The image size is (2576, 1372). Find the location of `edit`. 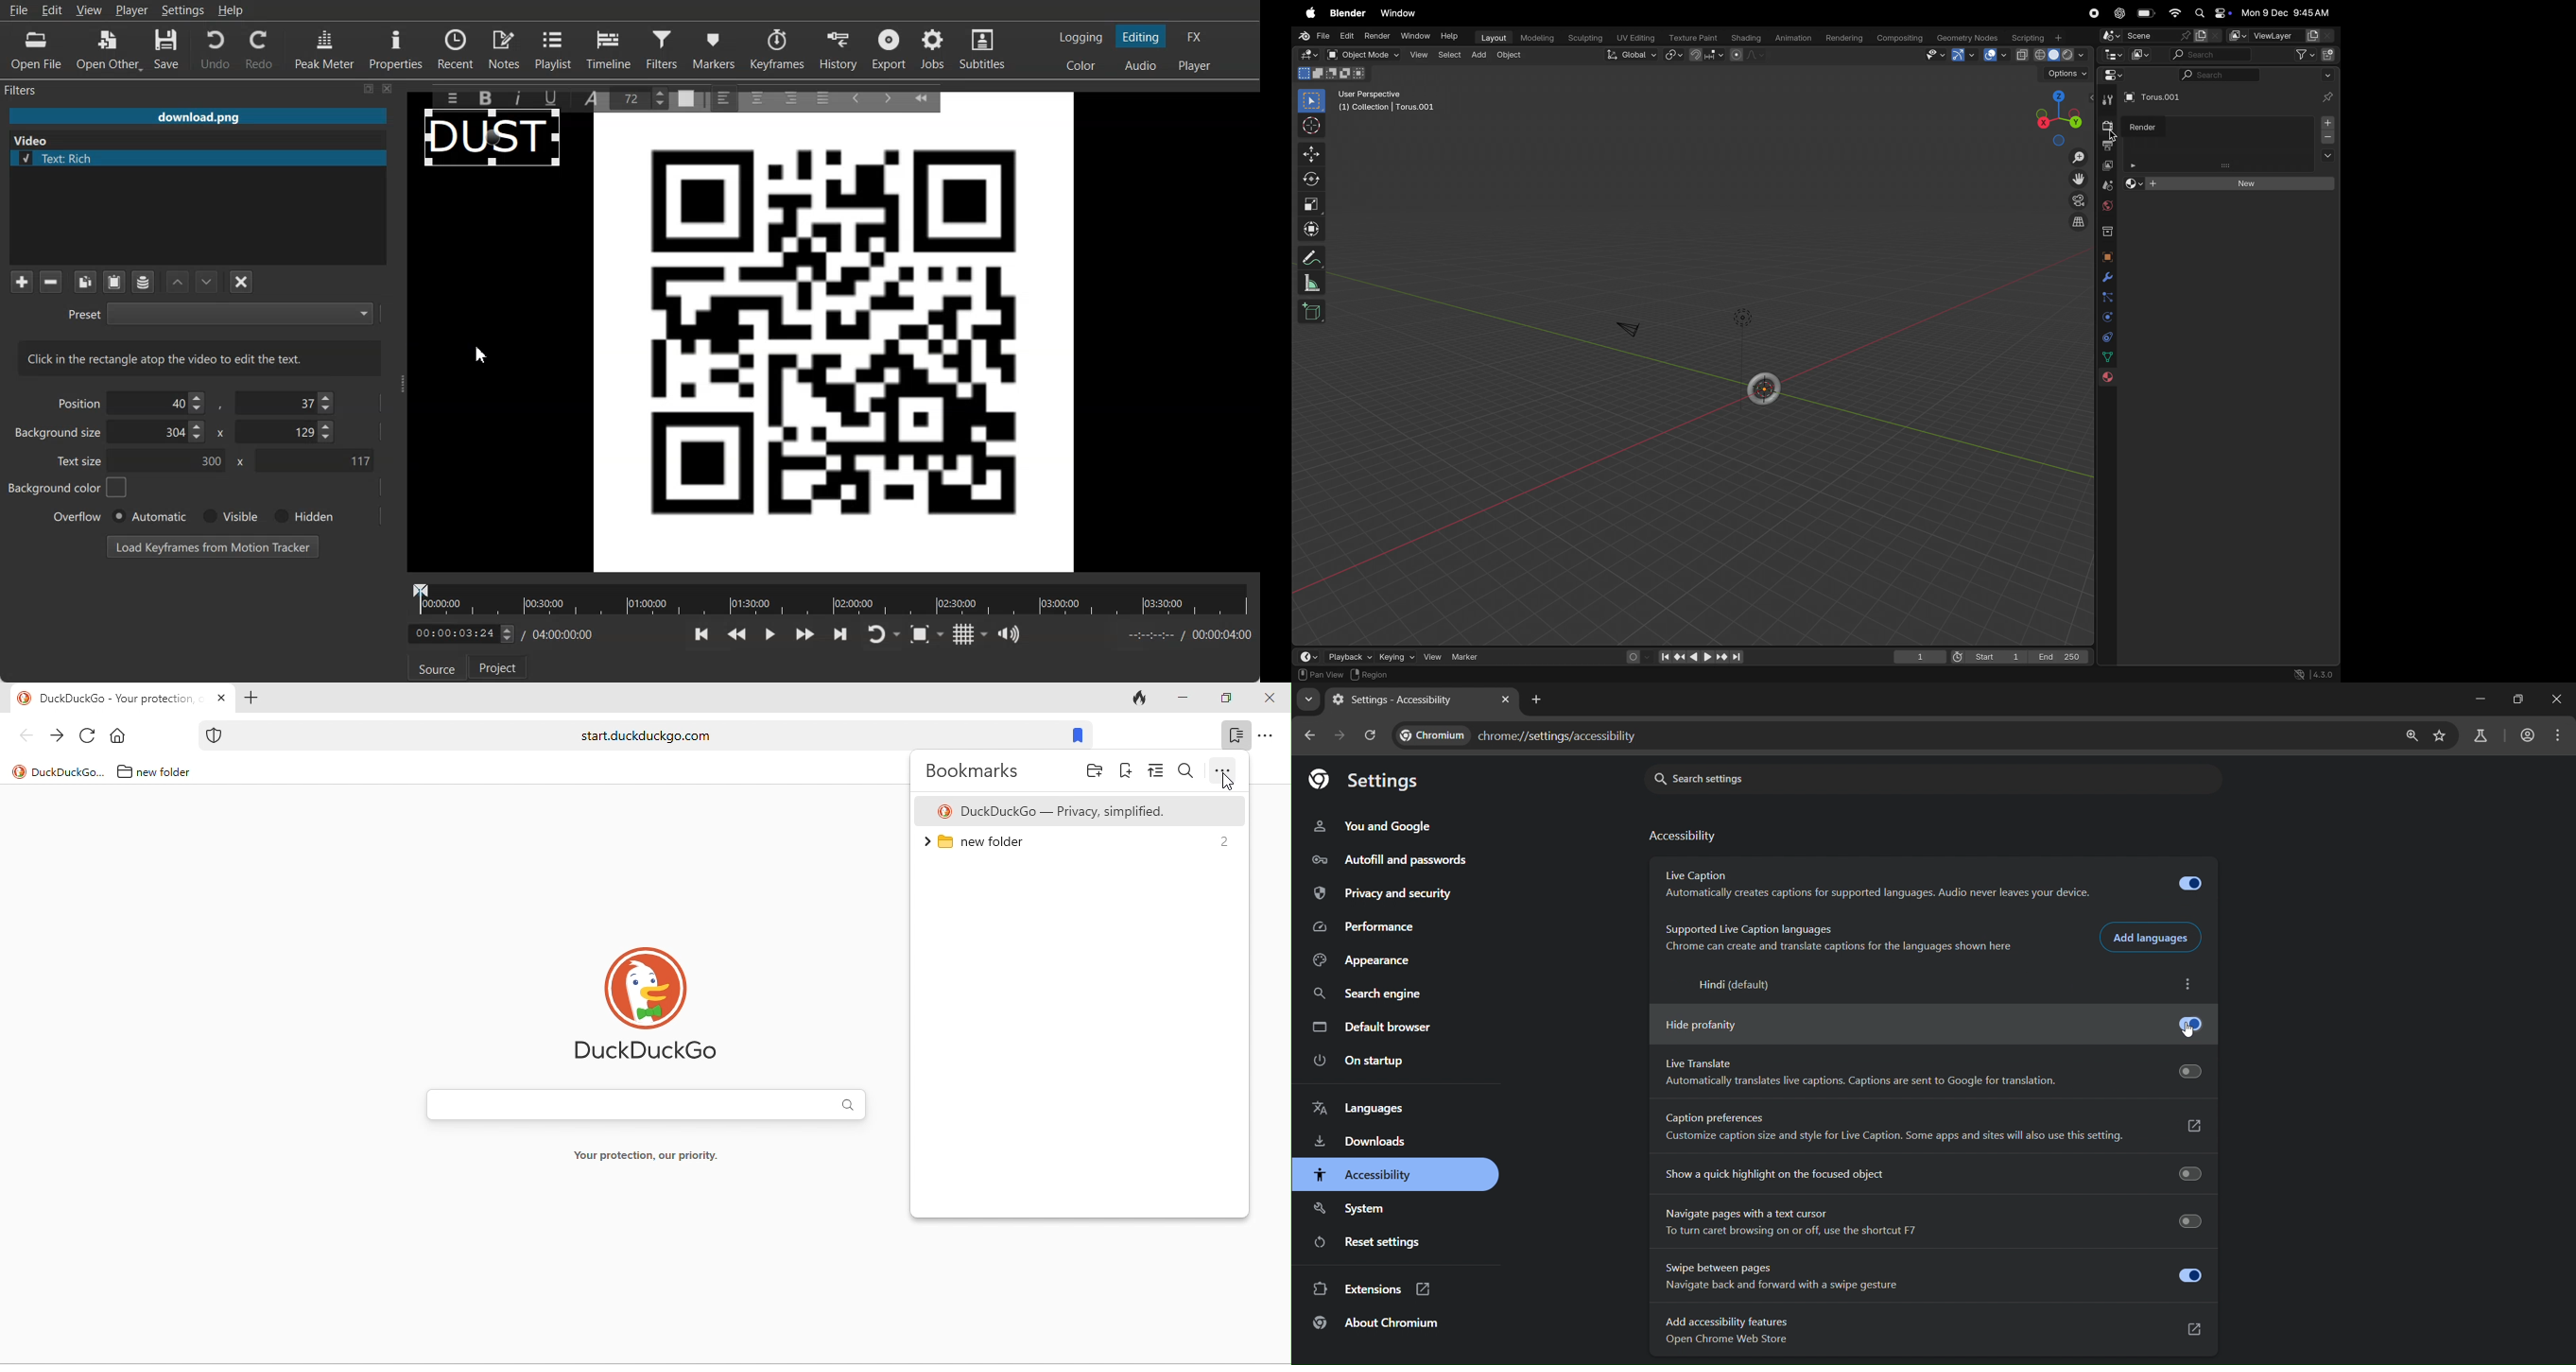

edit is located at coordinates (1348, 36).